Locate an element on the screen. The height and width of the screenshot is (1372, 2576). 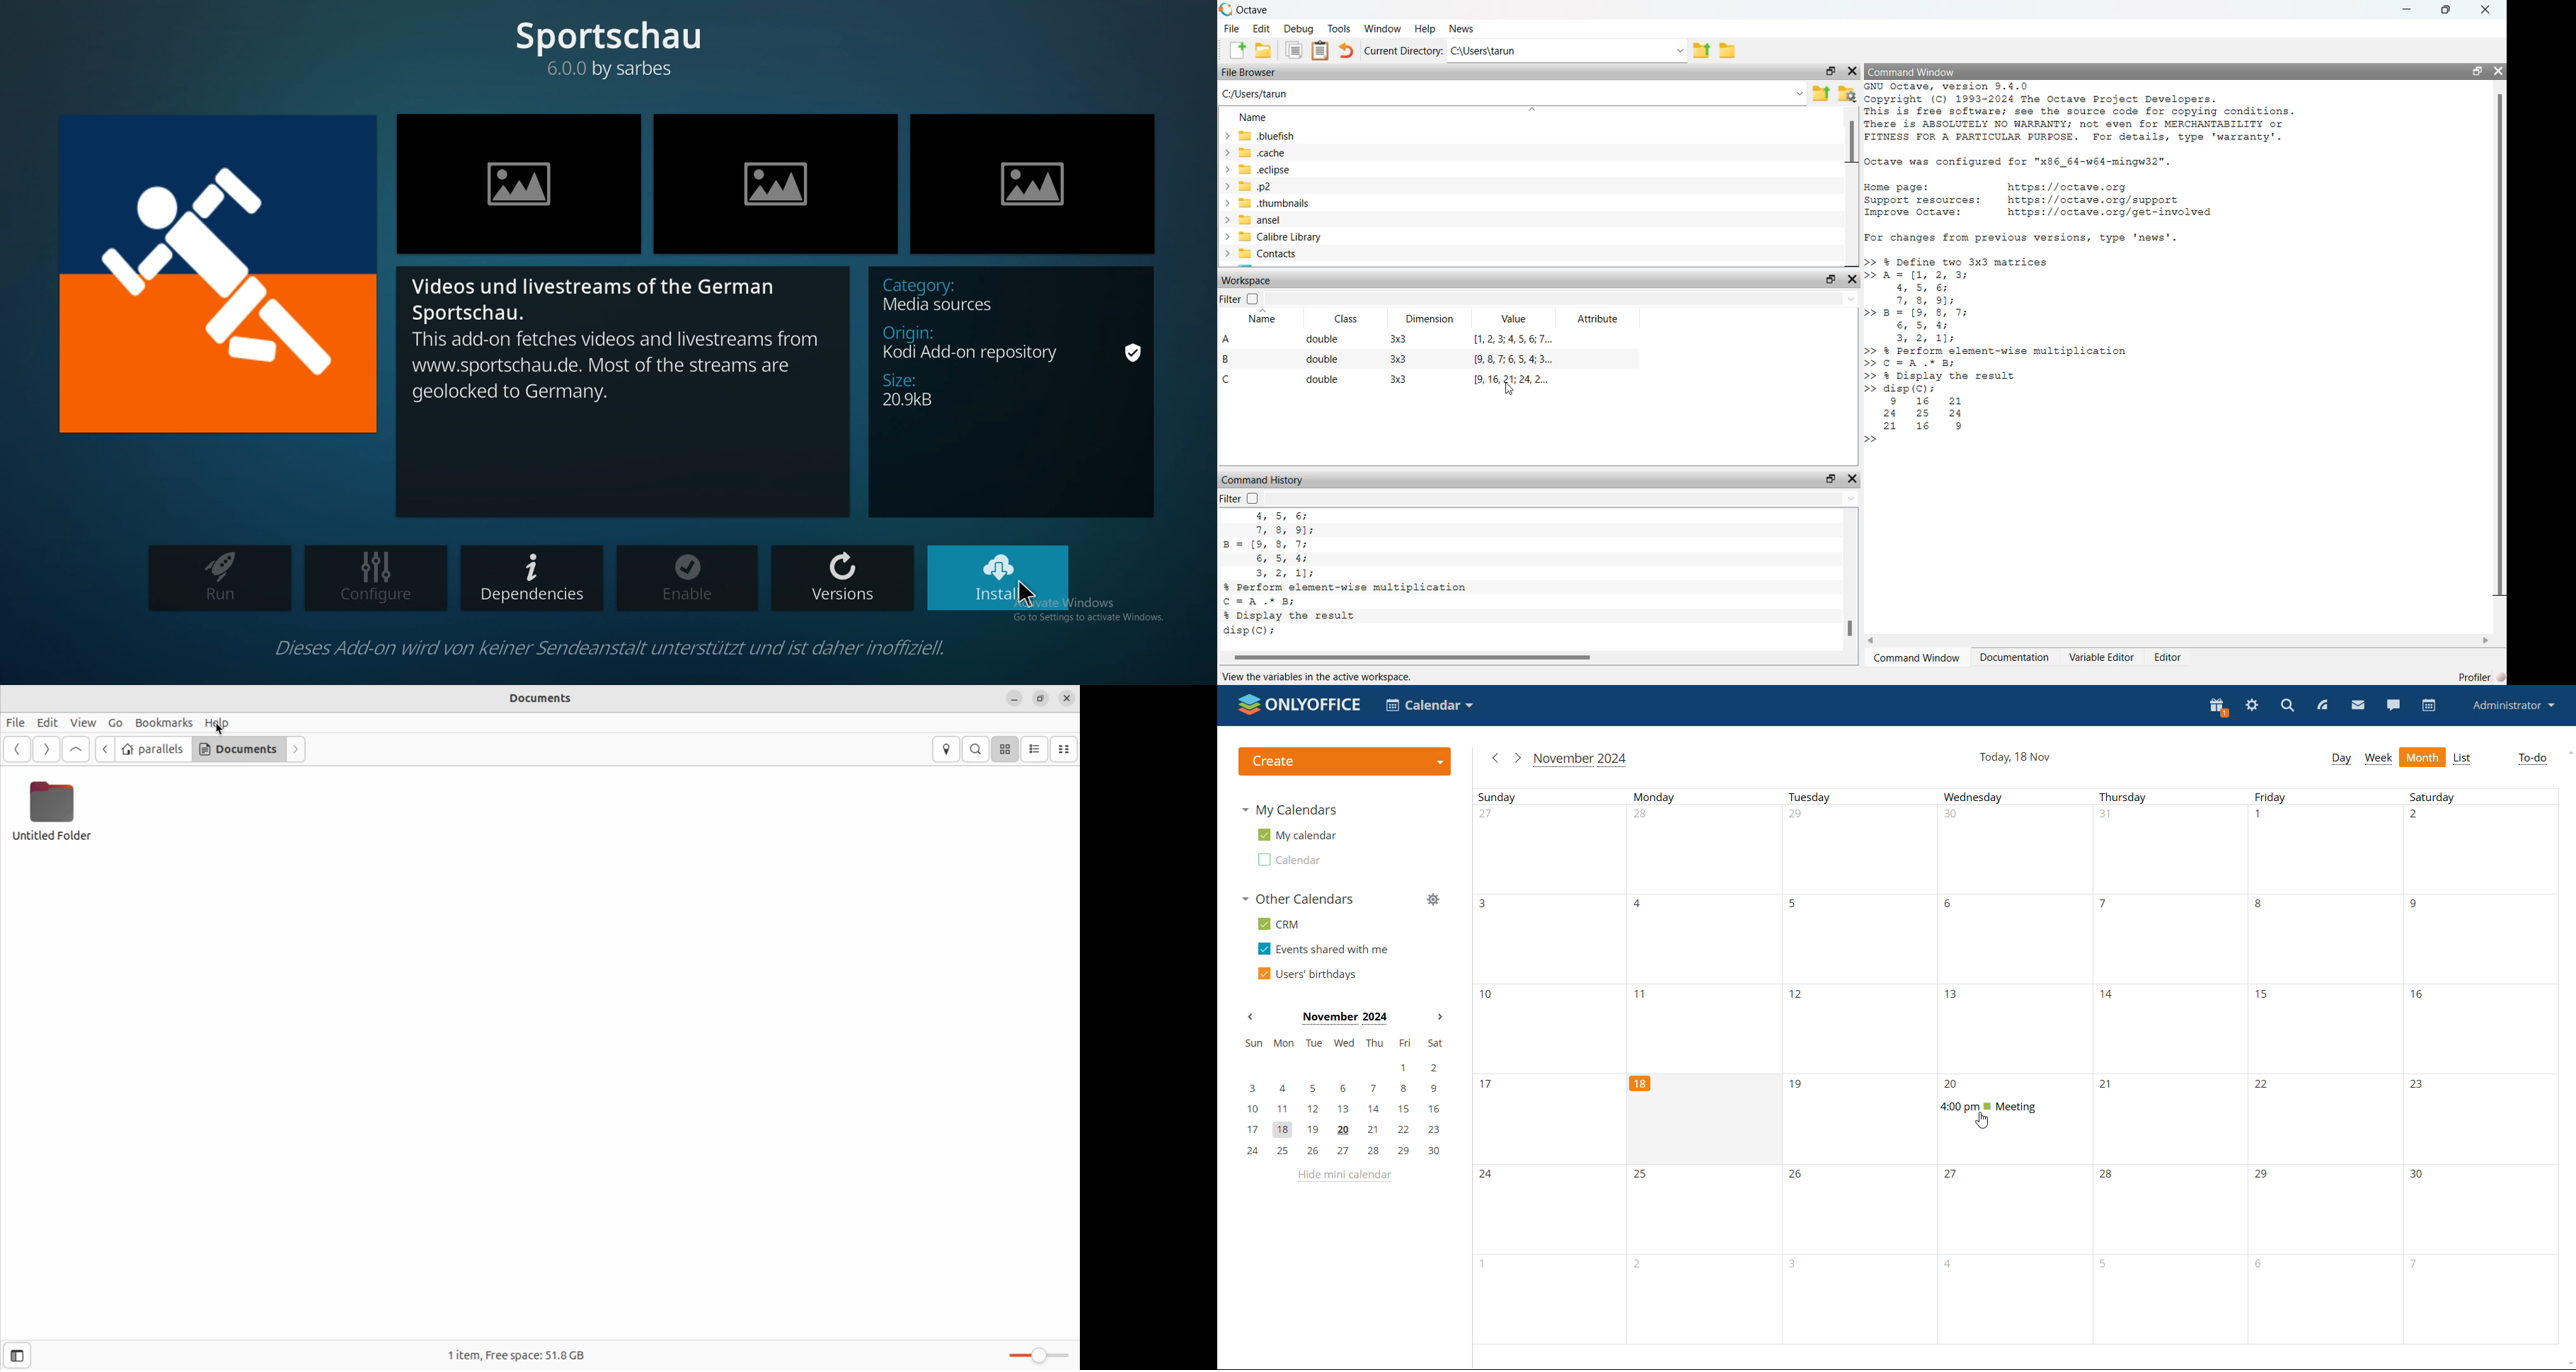
6; 5, 4; is located at coordinates (1284, 558).